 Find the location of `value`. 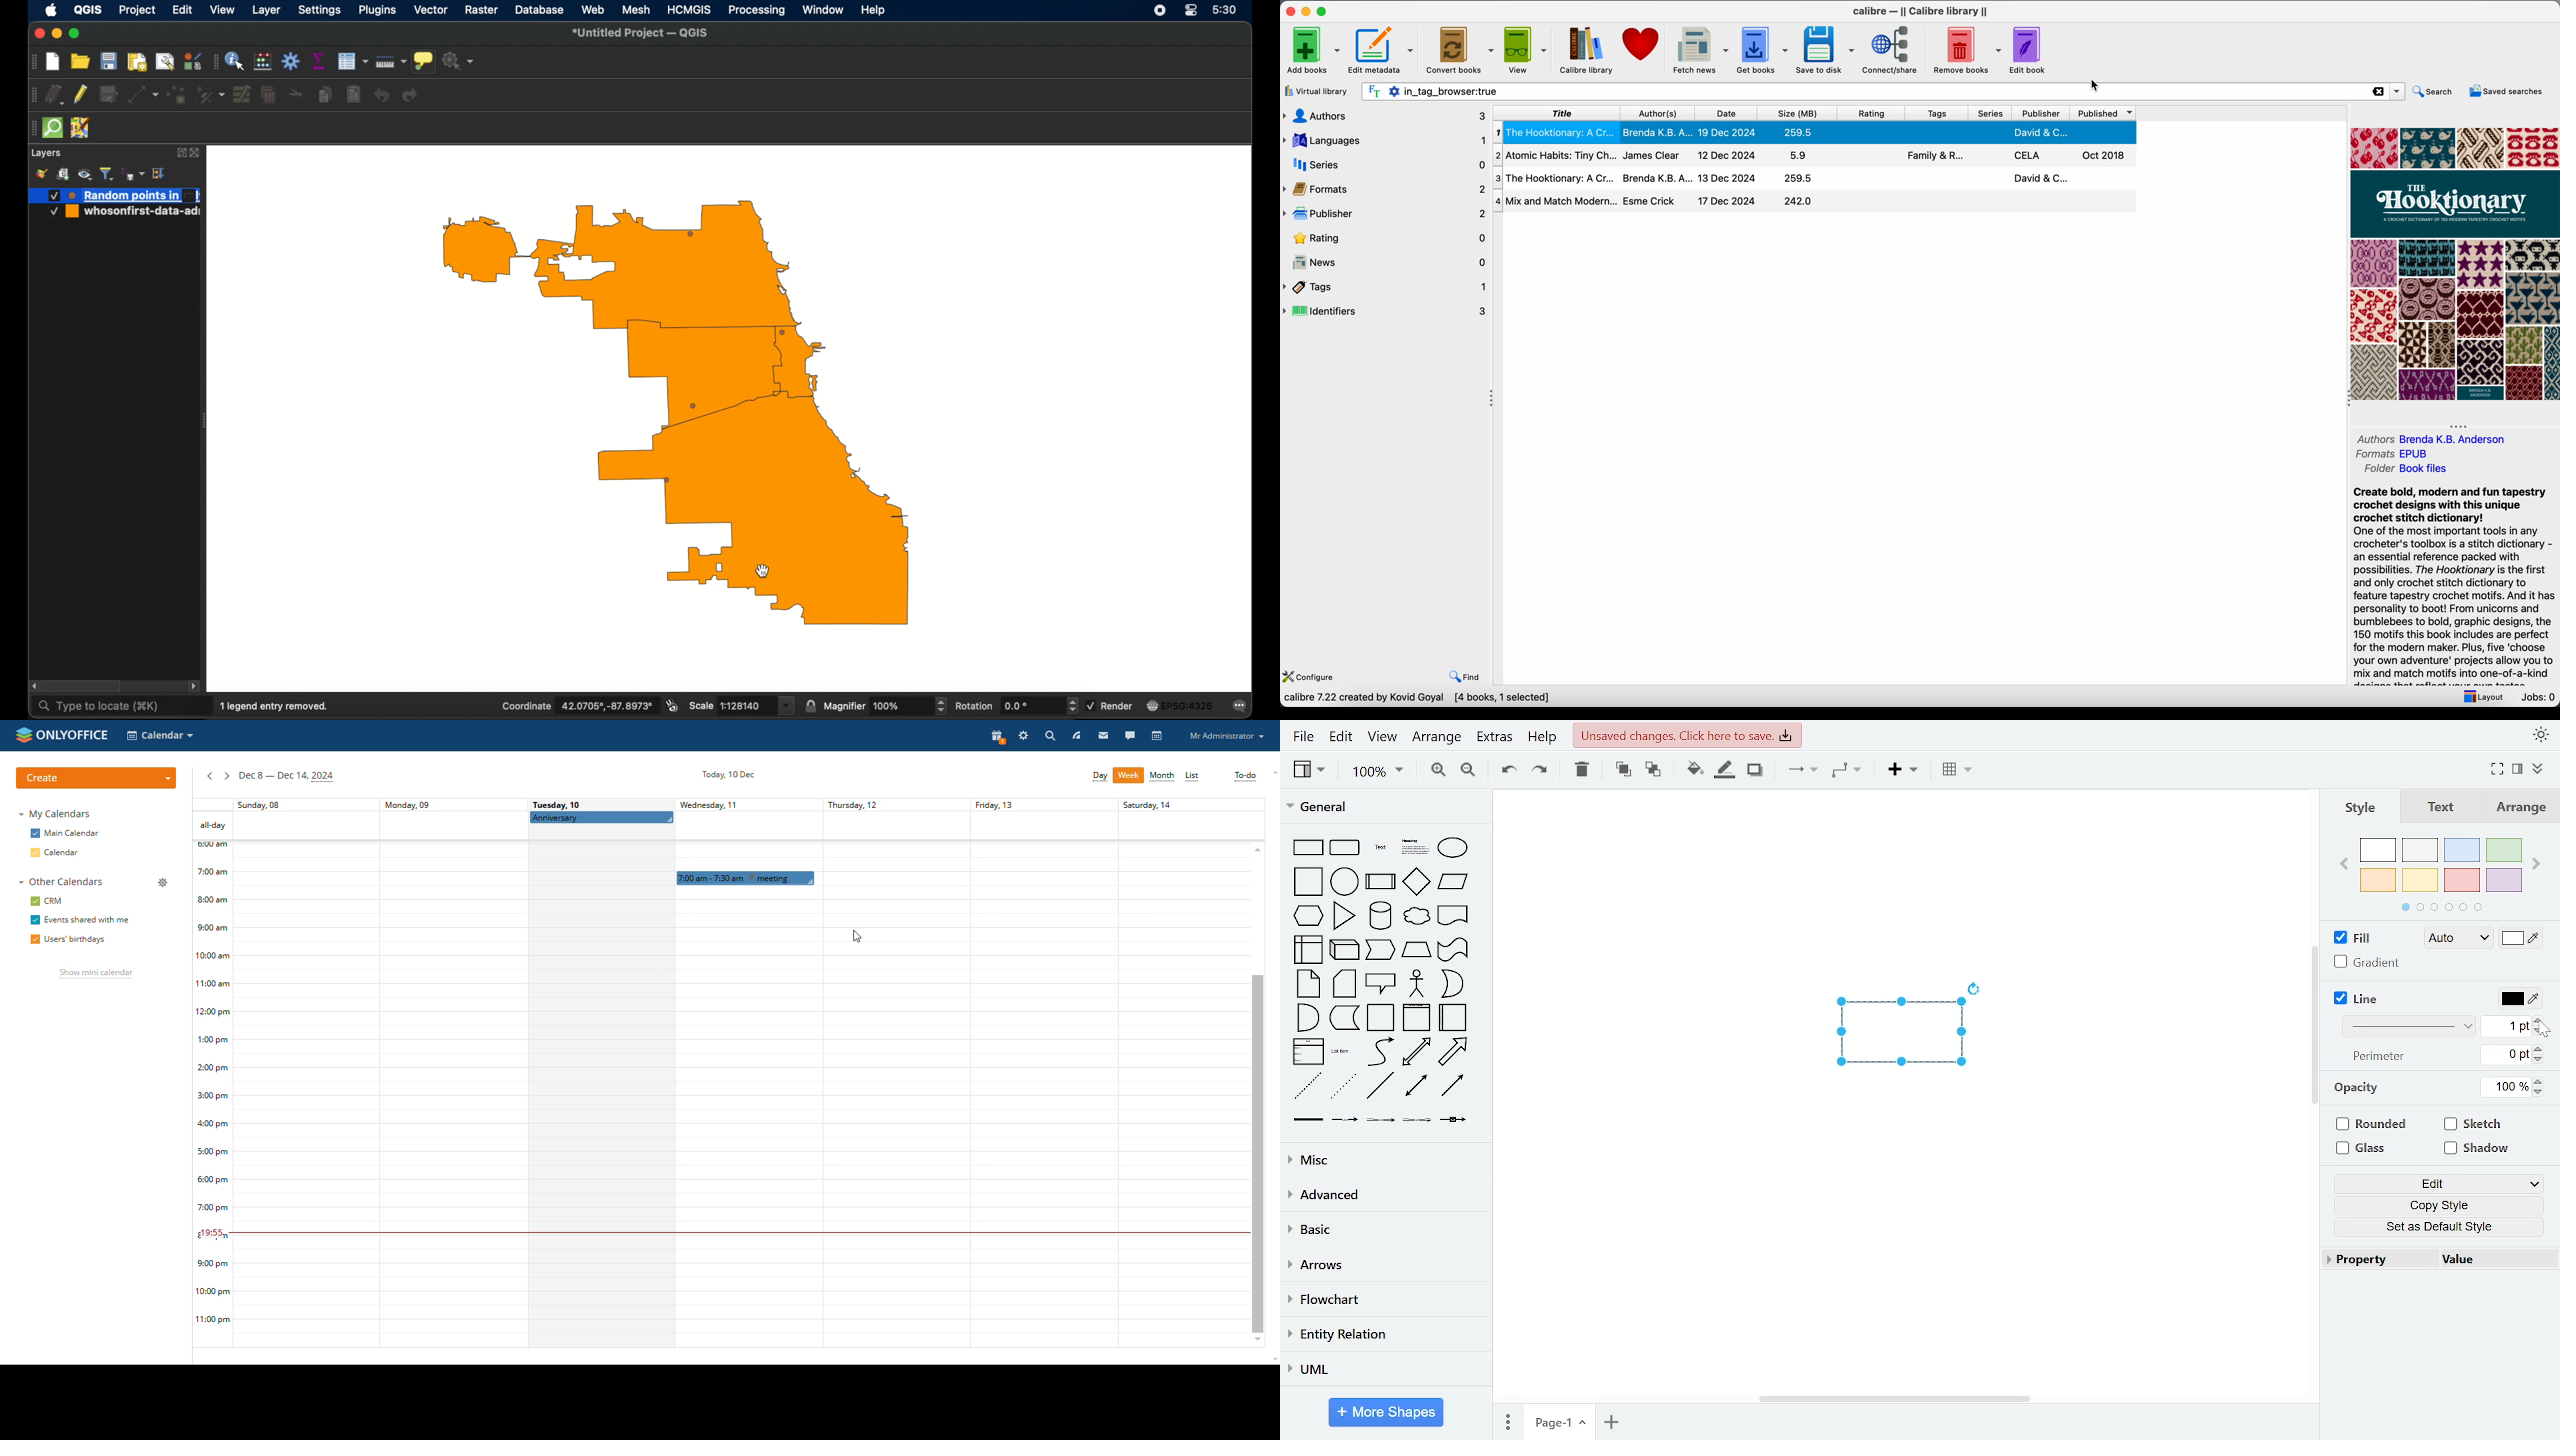

value is located at coordinates (2501, 1260).